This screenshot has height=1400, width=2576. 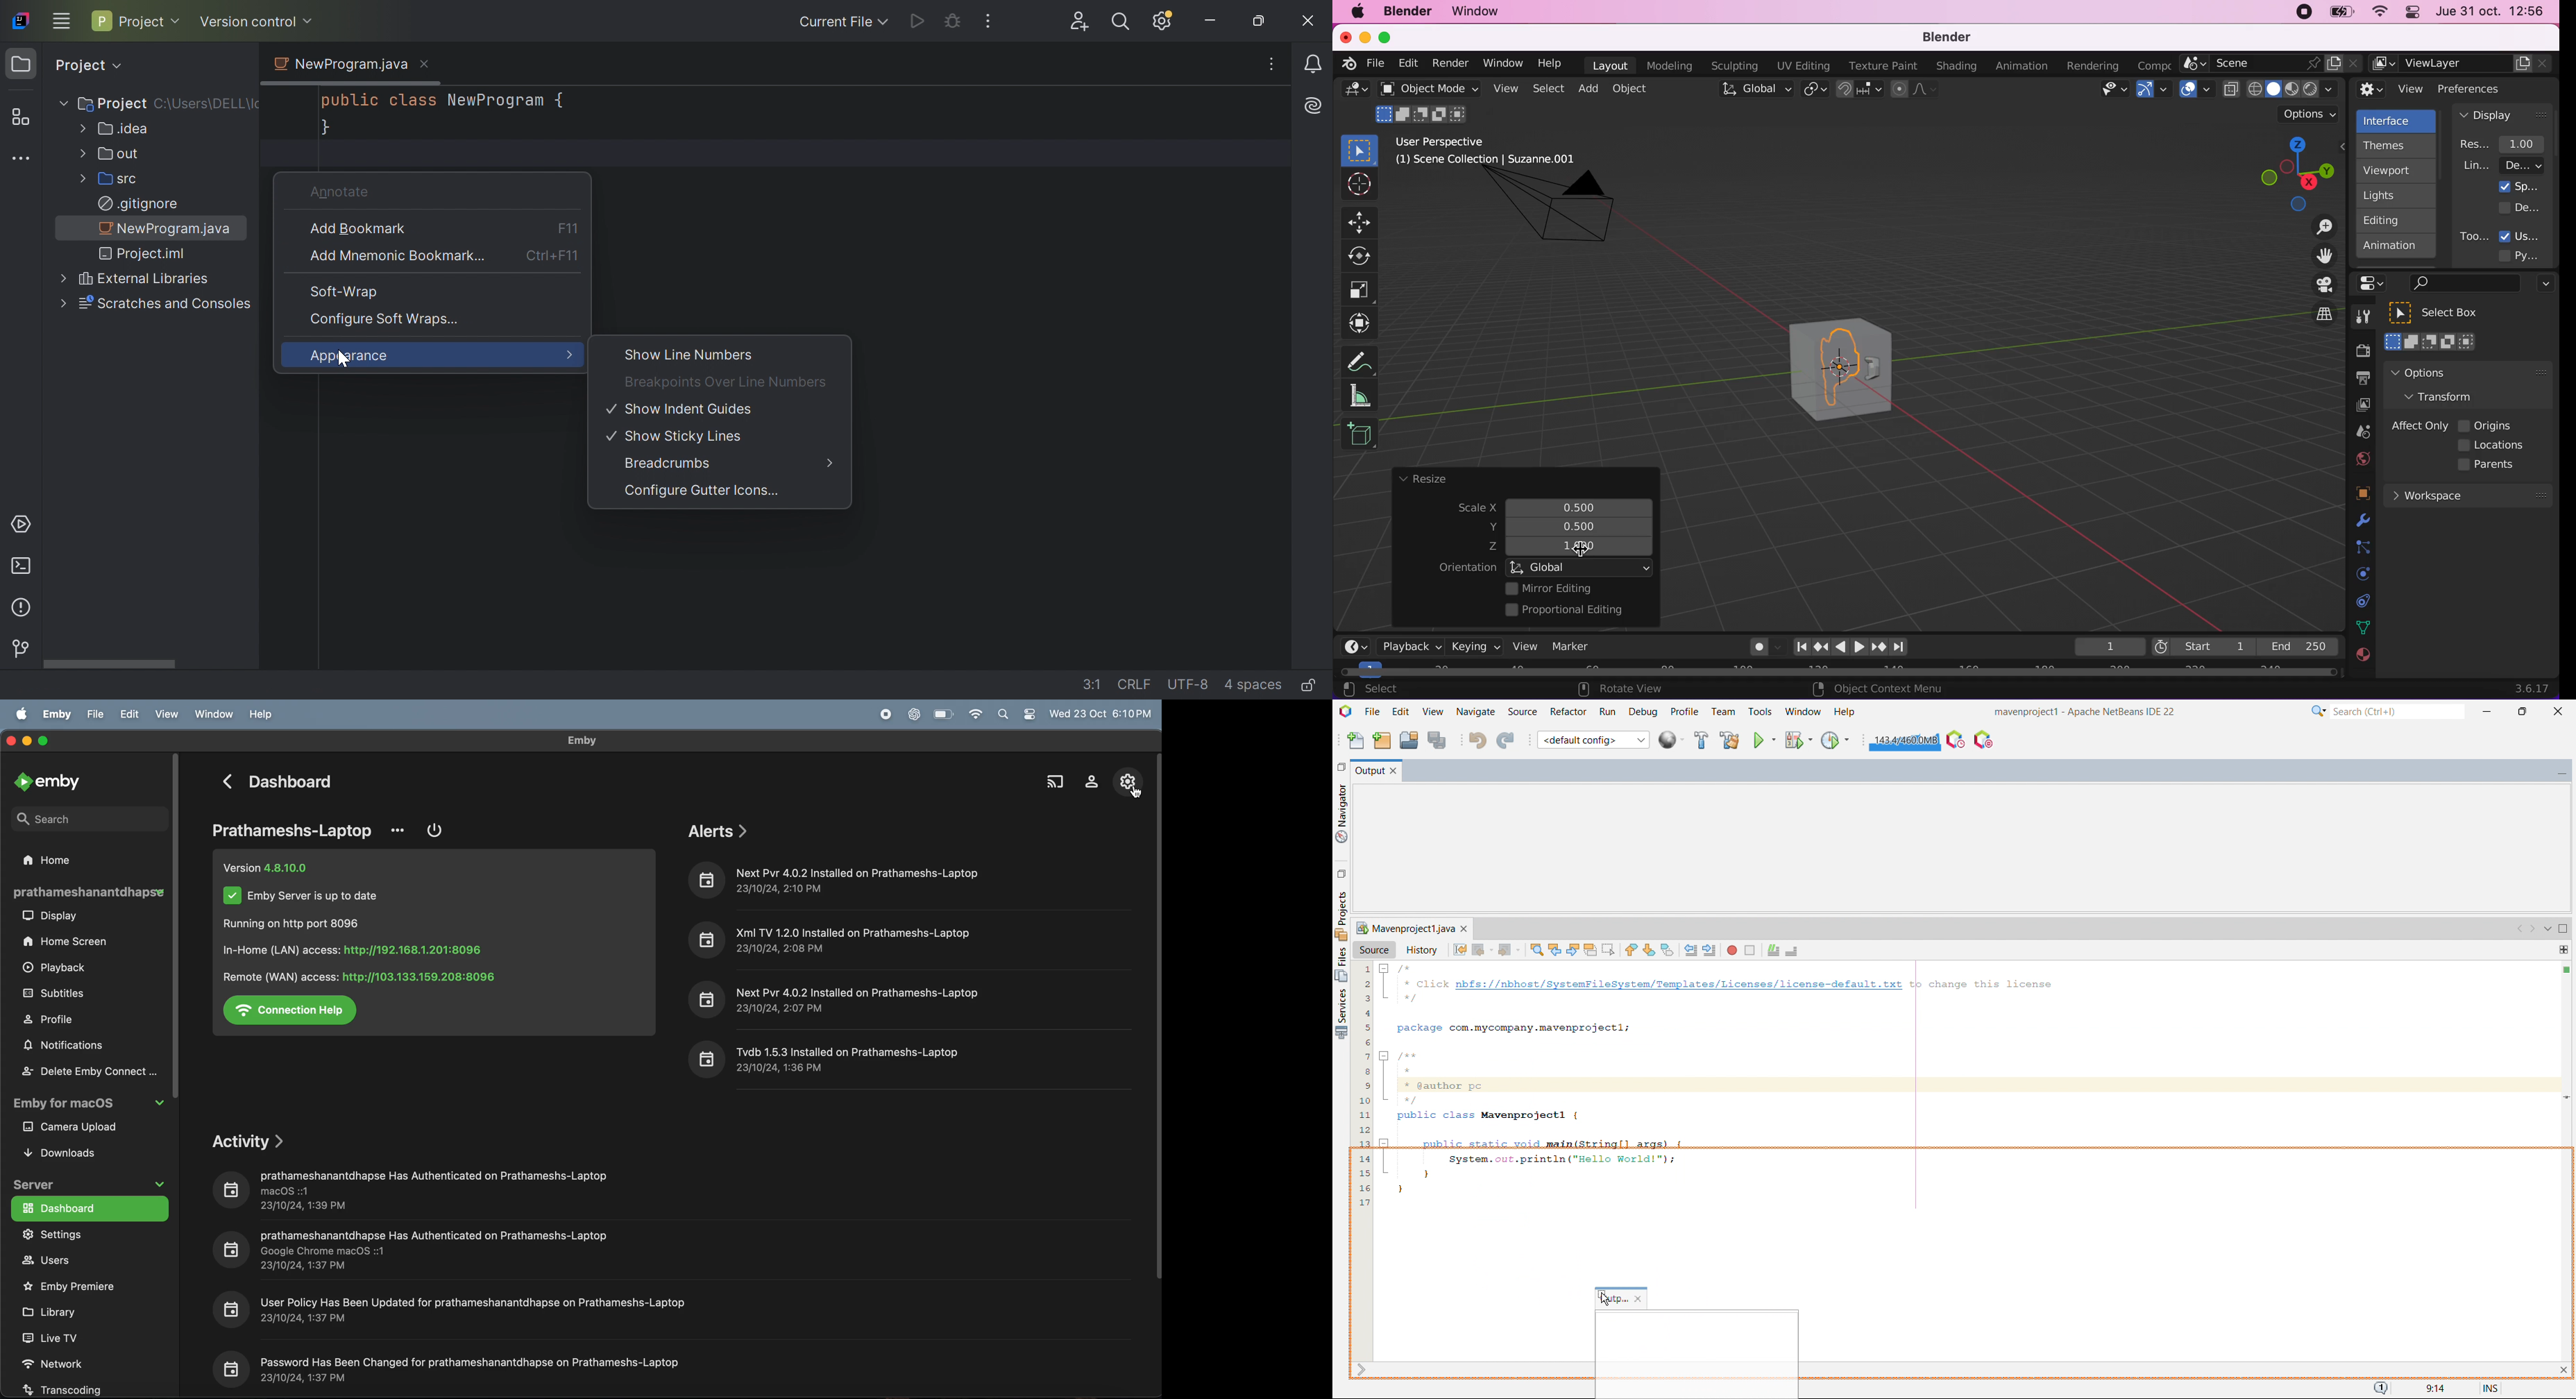 What do you see at coordinates (1760, 650) in the screenshot?
I see `autokeying` at bounding box center [1760, 650].